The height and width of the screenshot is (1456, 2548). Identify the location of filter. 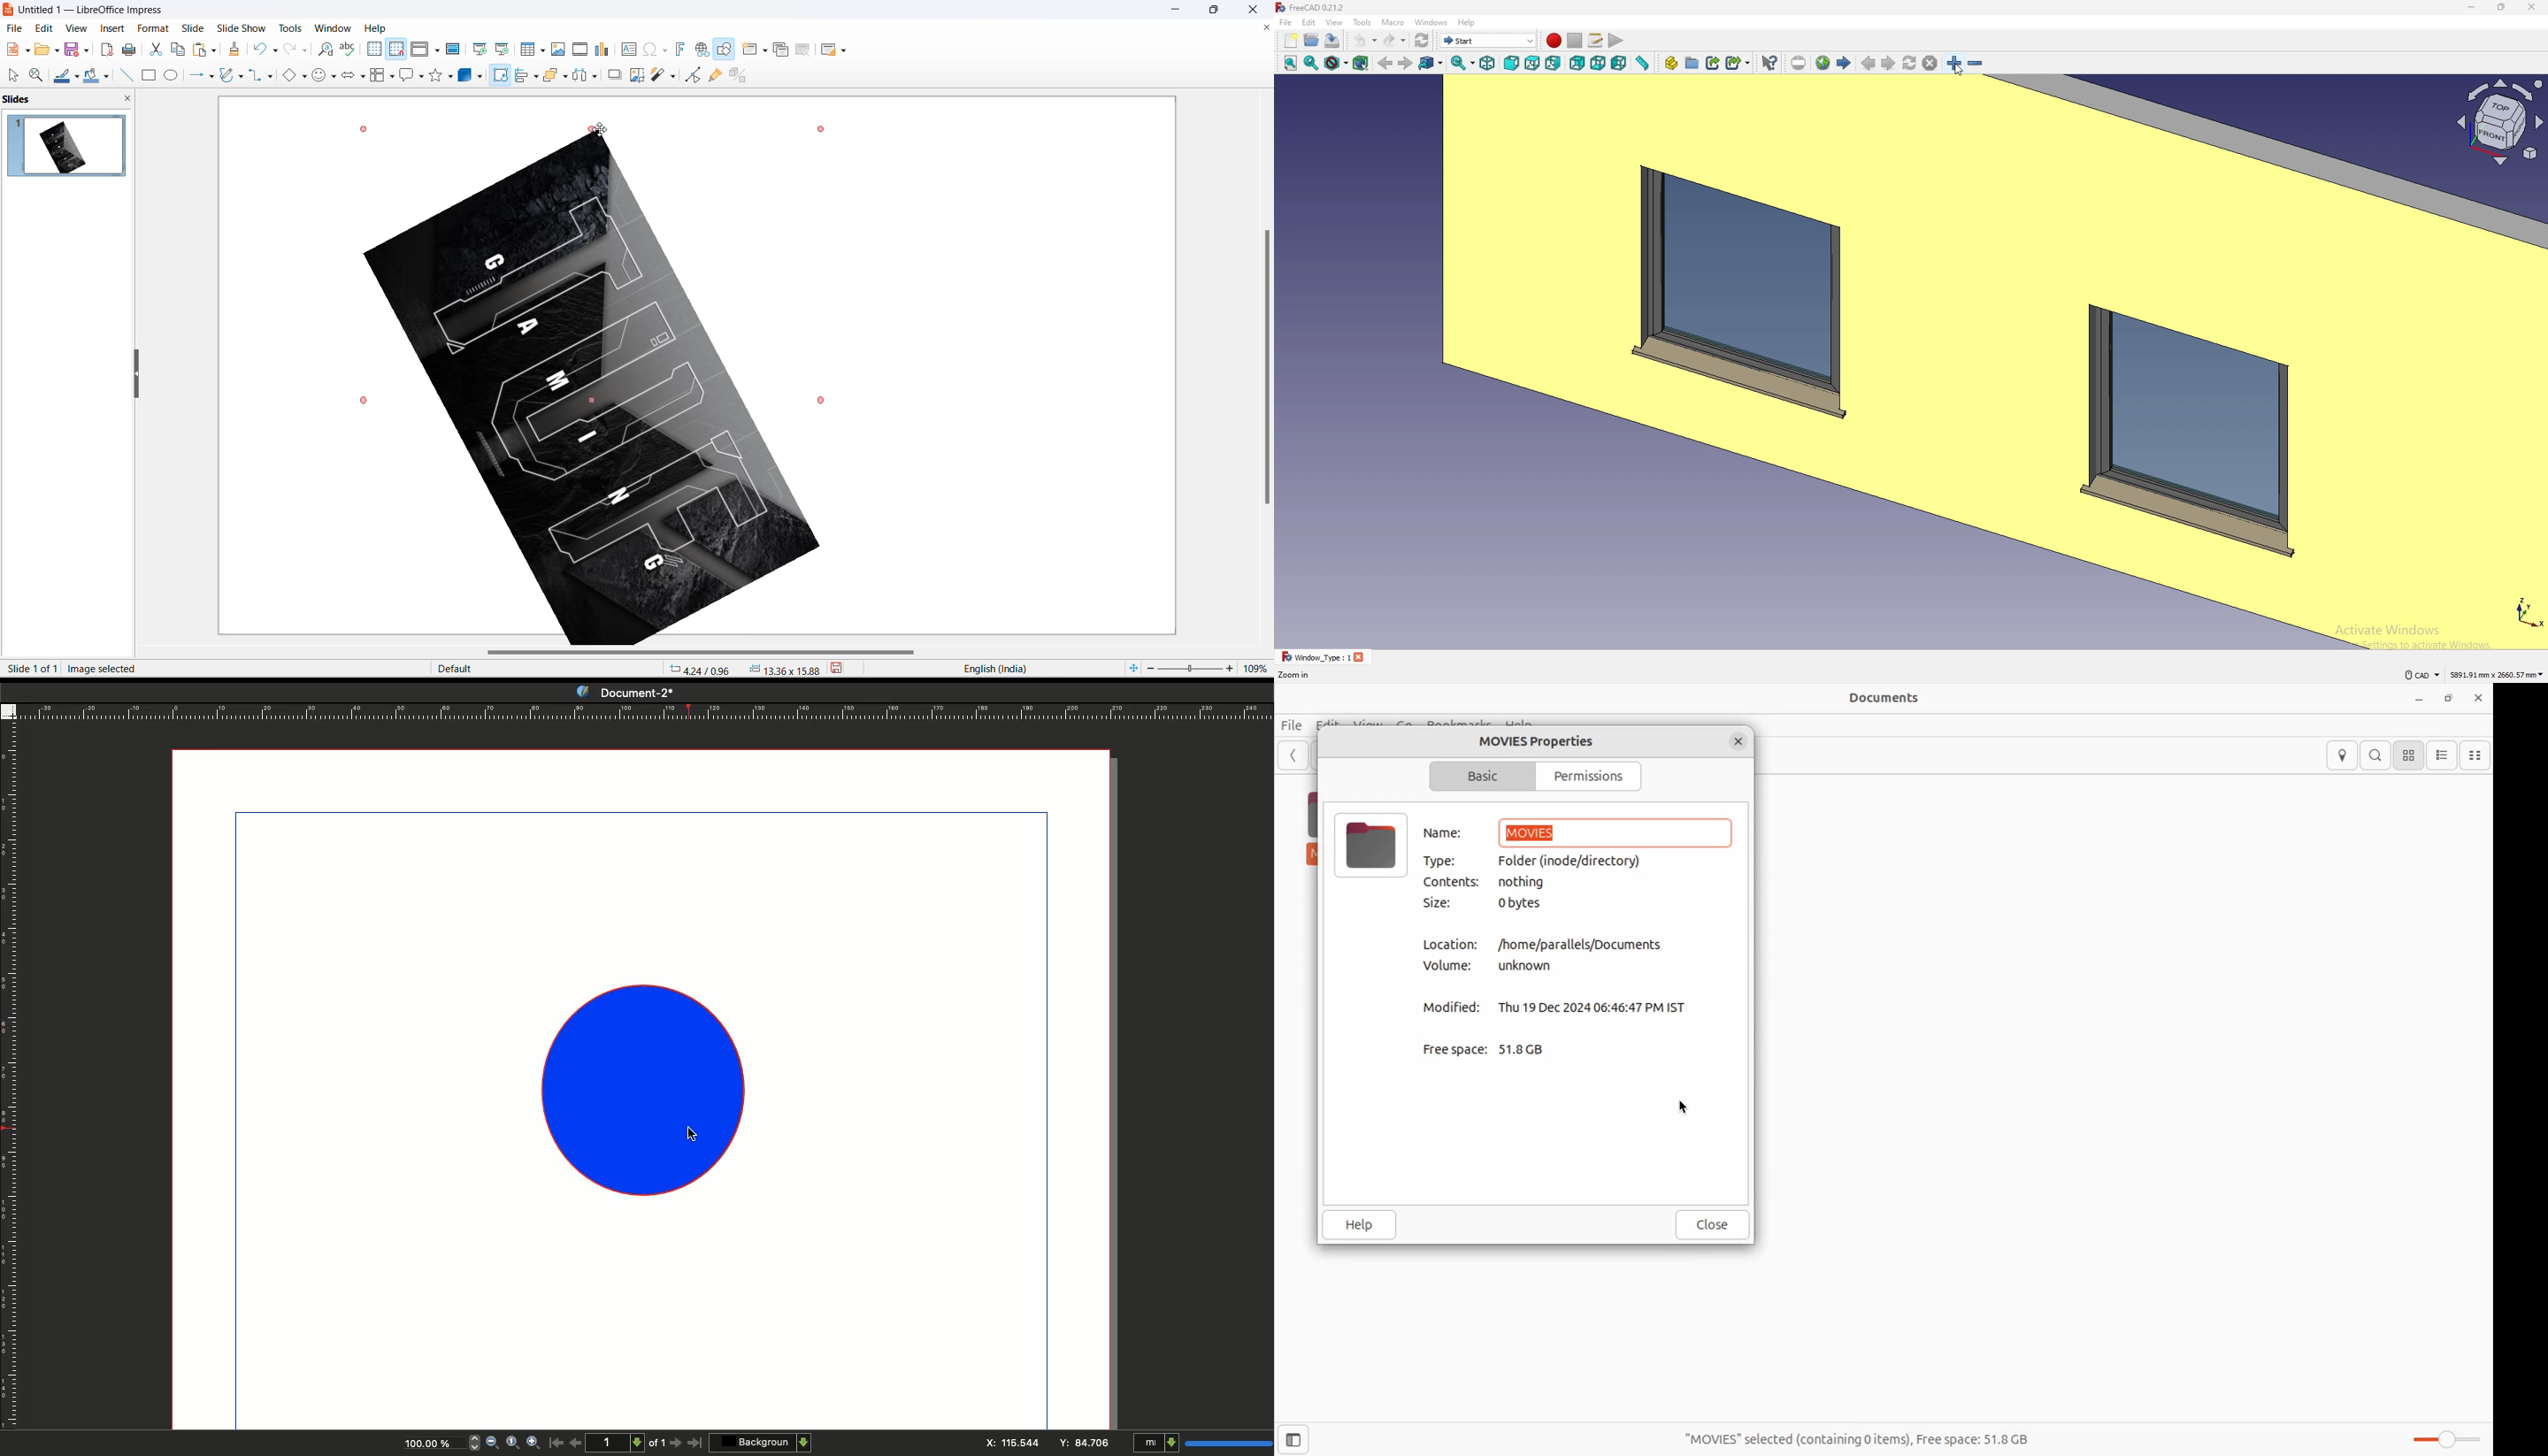
(658, 76).